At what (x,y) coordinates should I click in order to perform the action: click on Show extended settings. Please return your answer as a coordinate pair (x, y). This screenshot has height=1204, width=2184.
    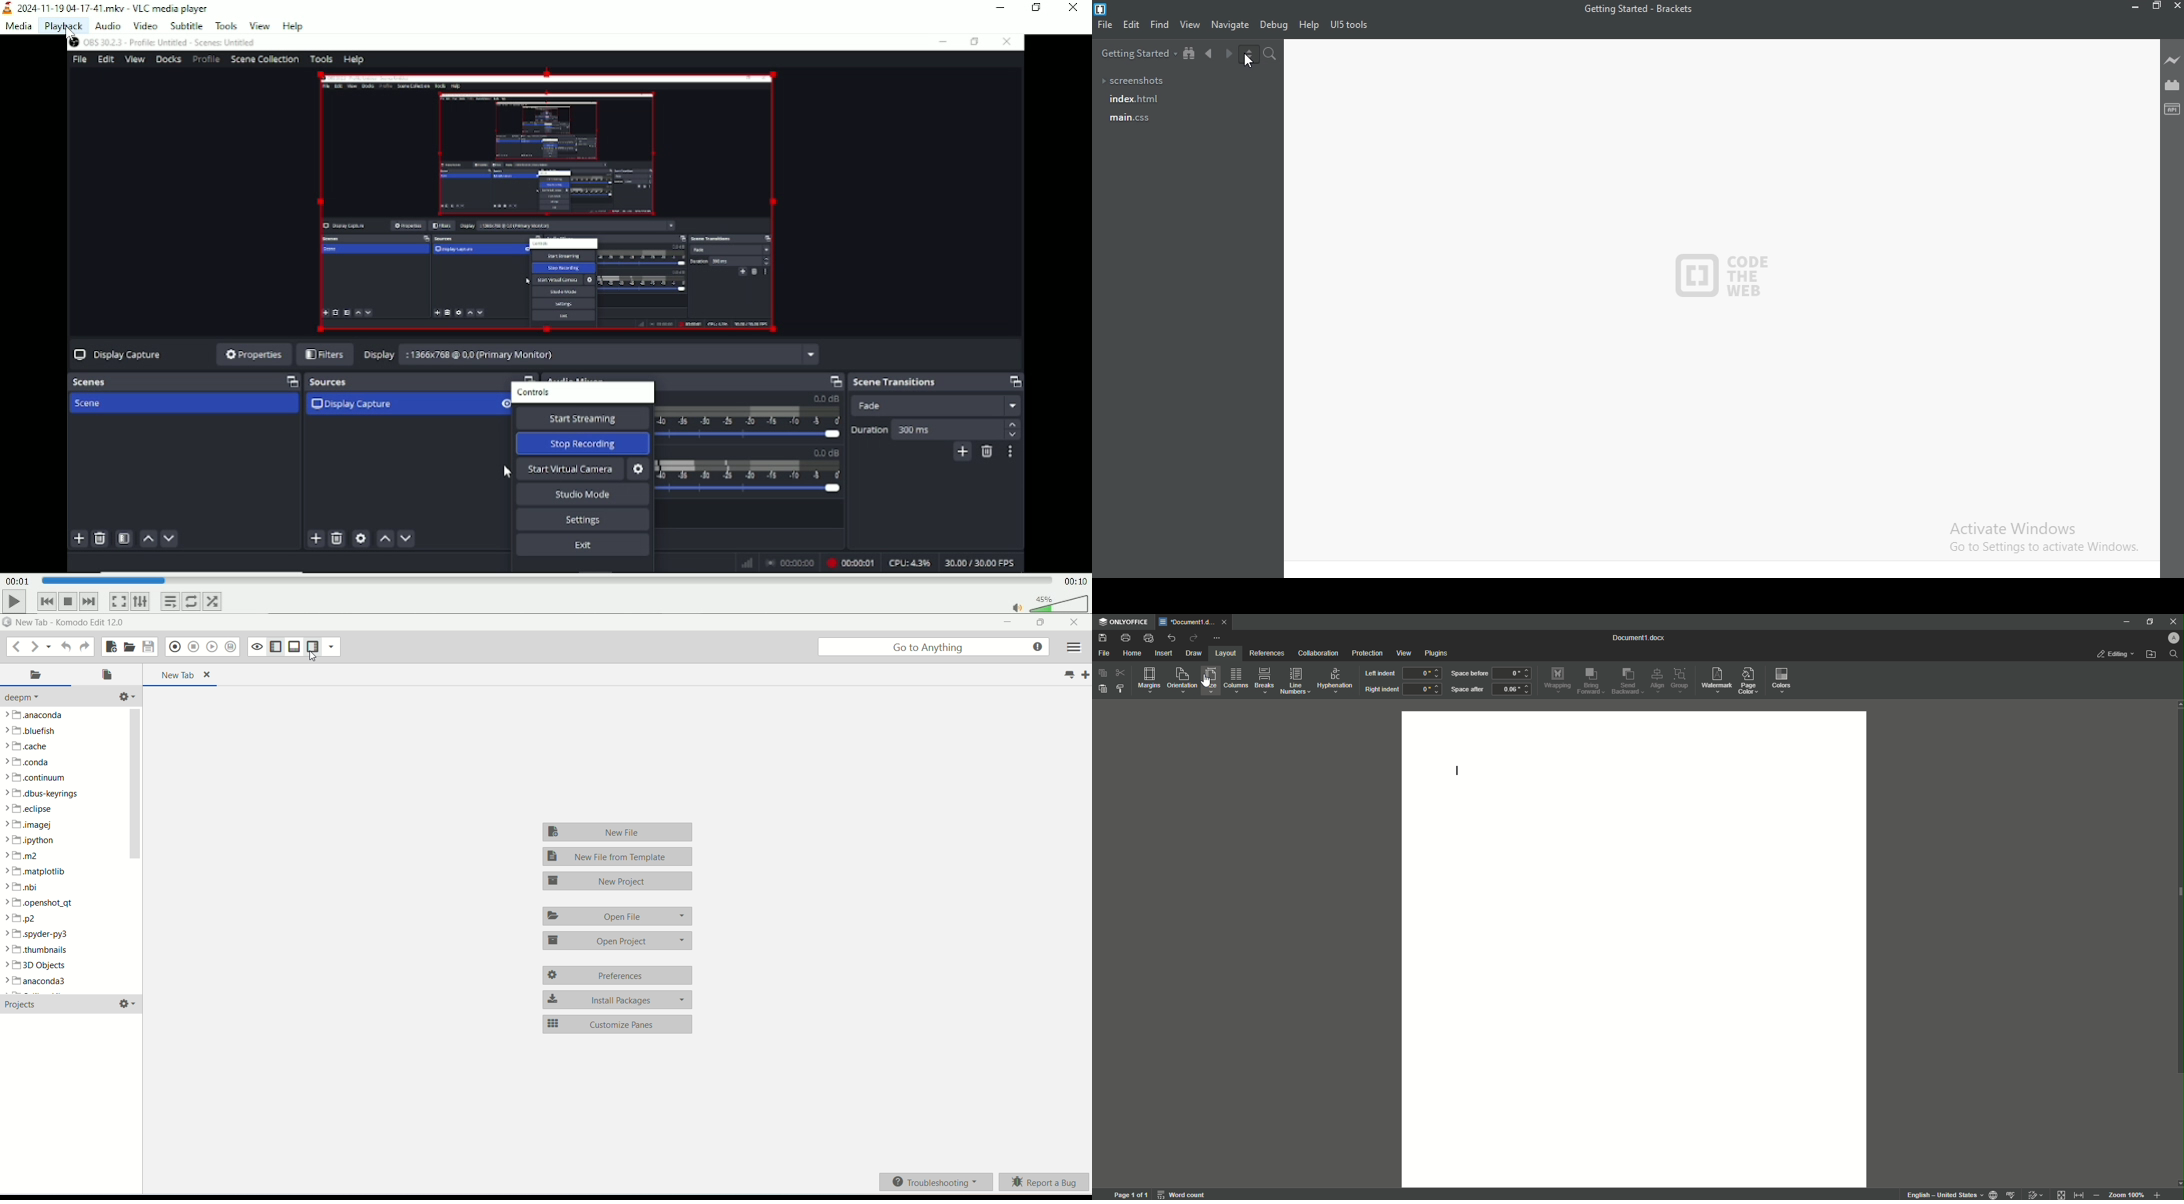
    Looking at the image, I should click on (140, 601).